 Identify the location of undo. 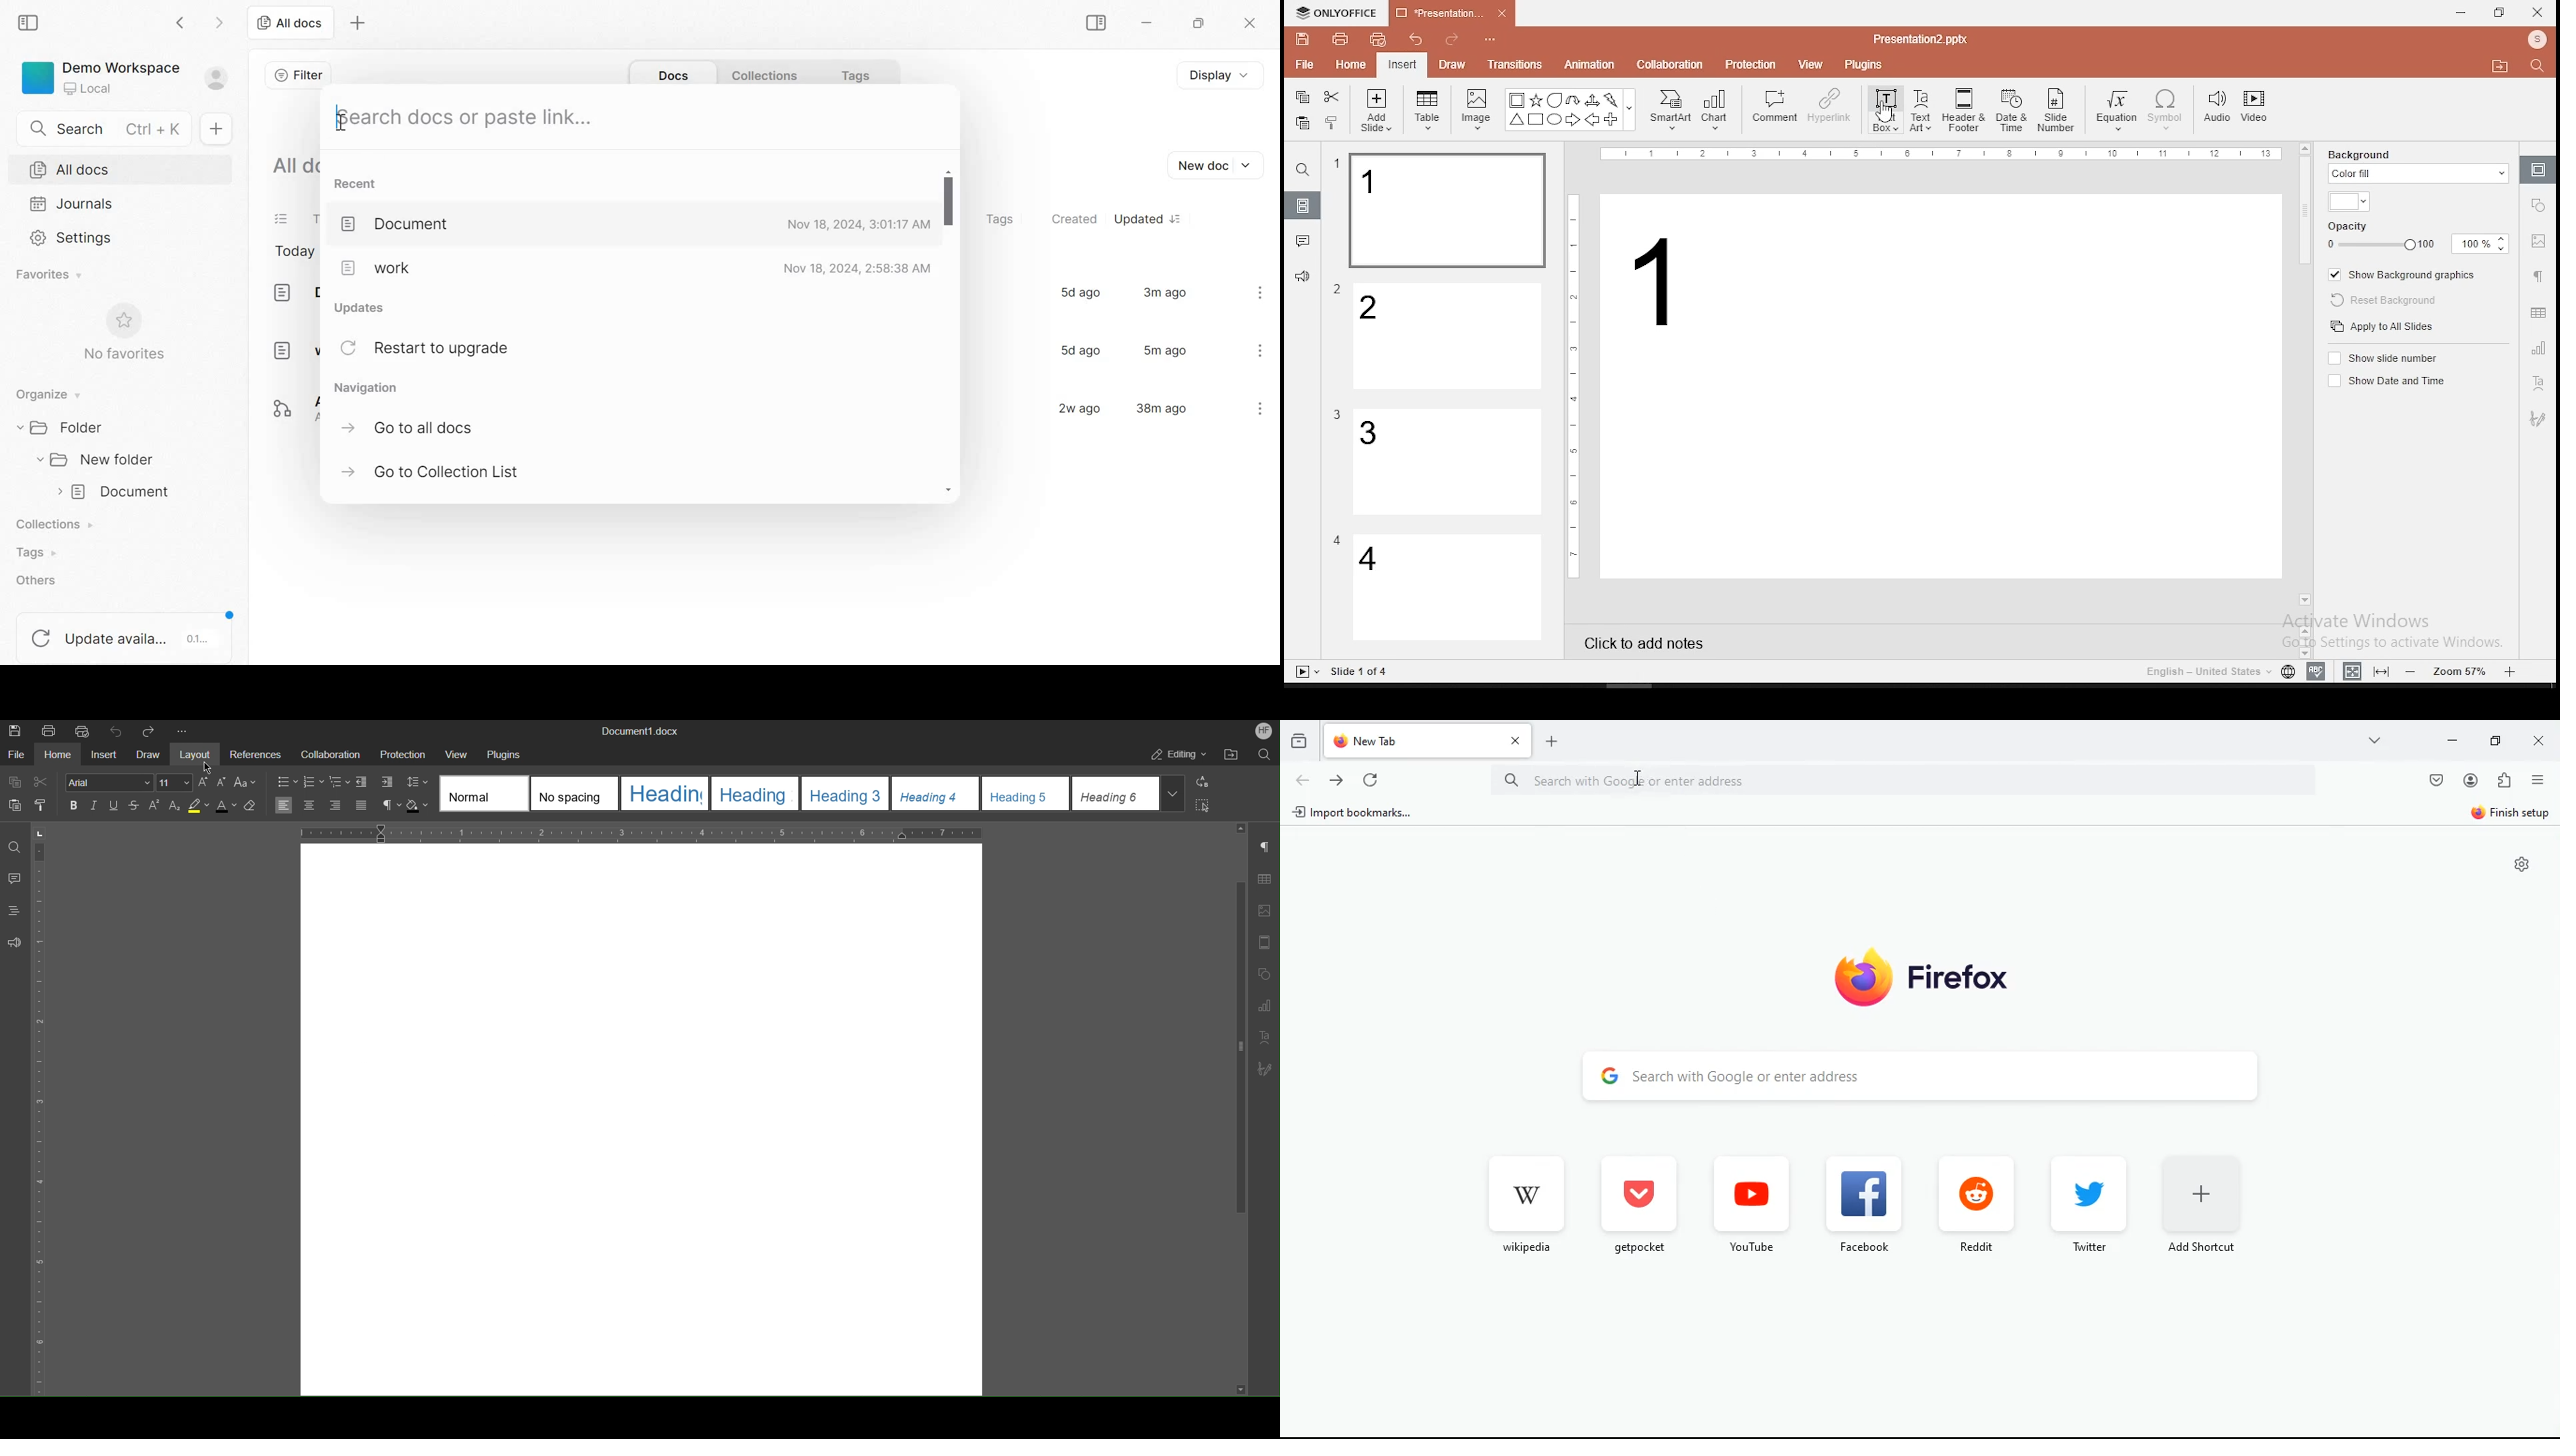
(1416, 41).